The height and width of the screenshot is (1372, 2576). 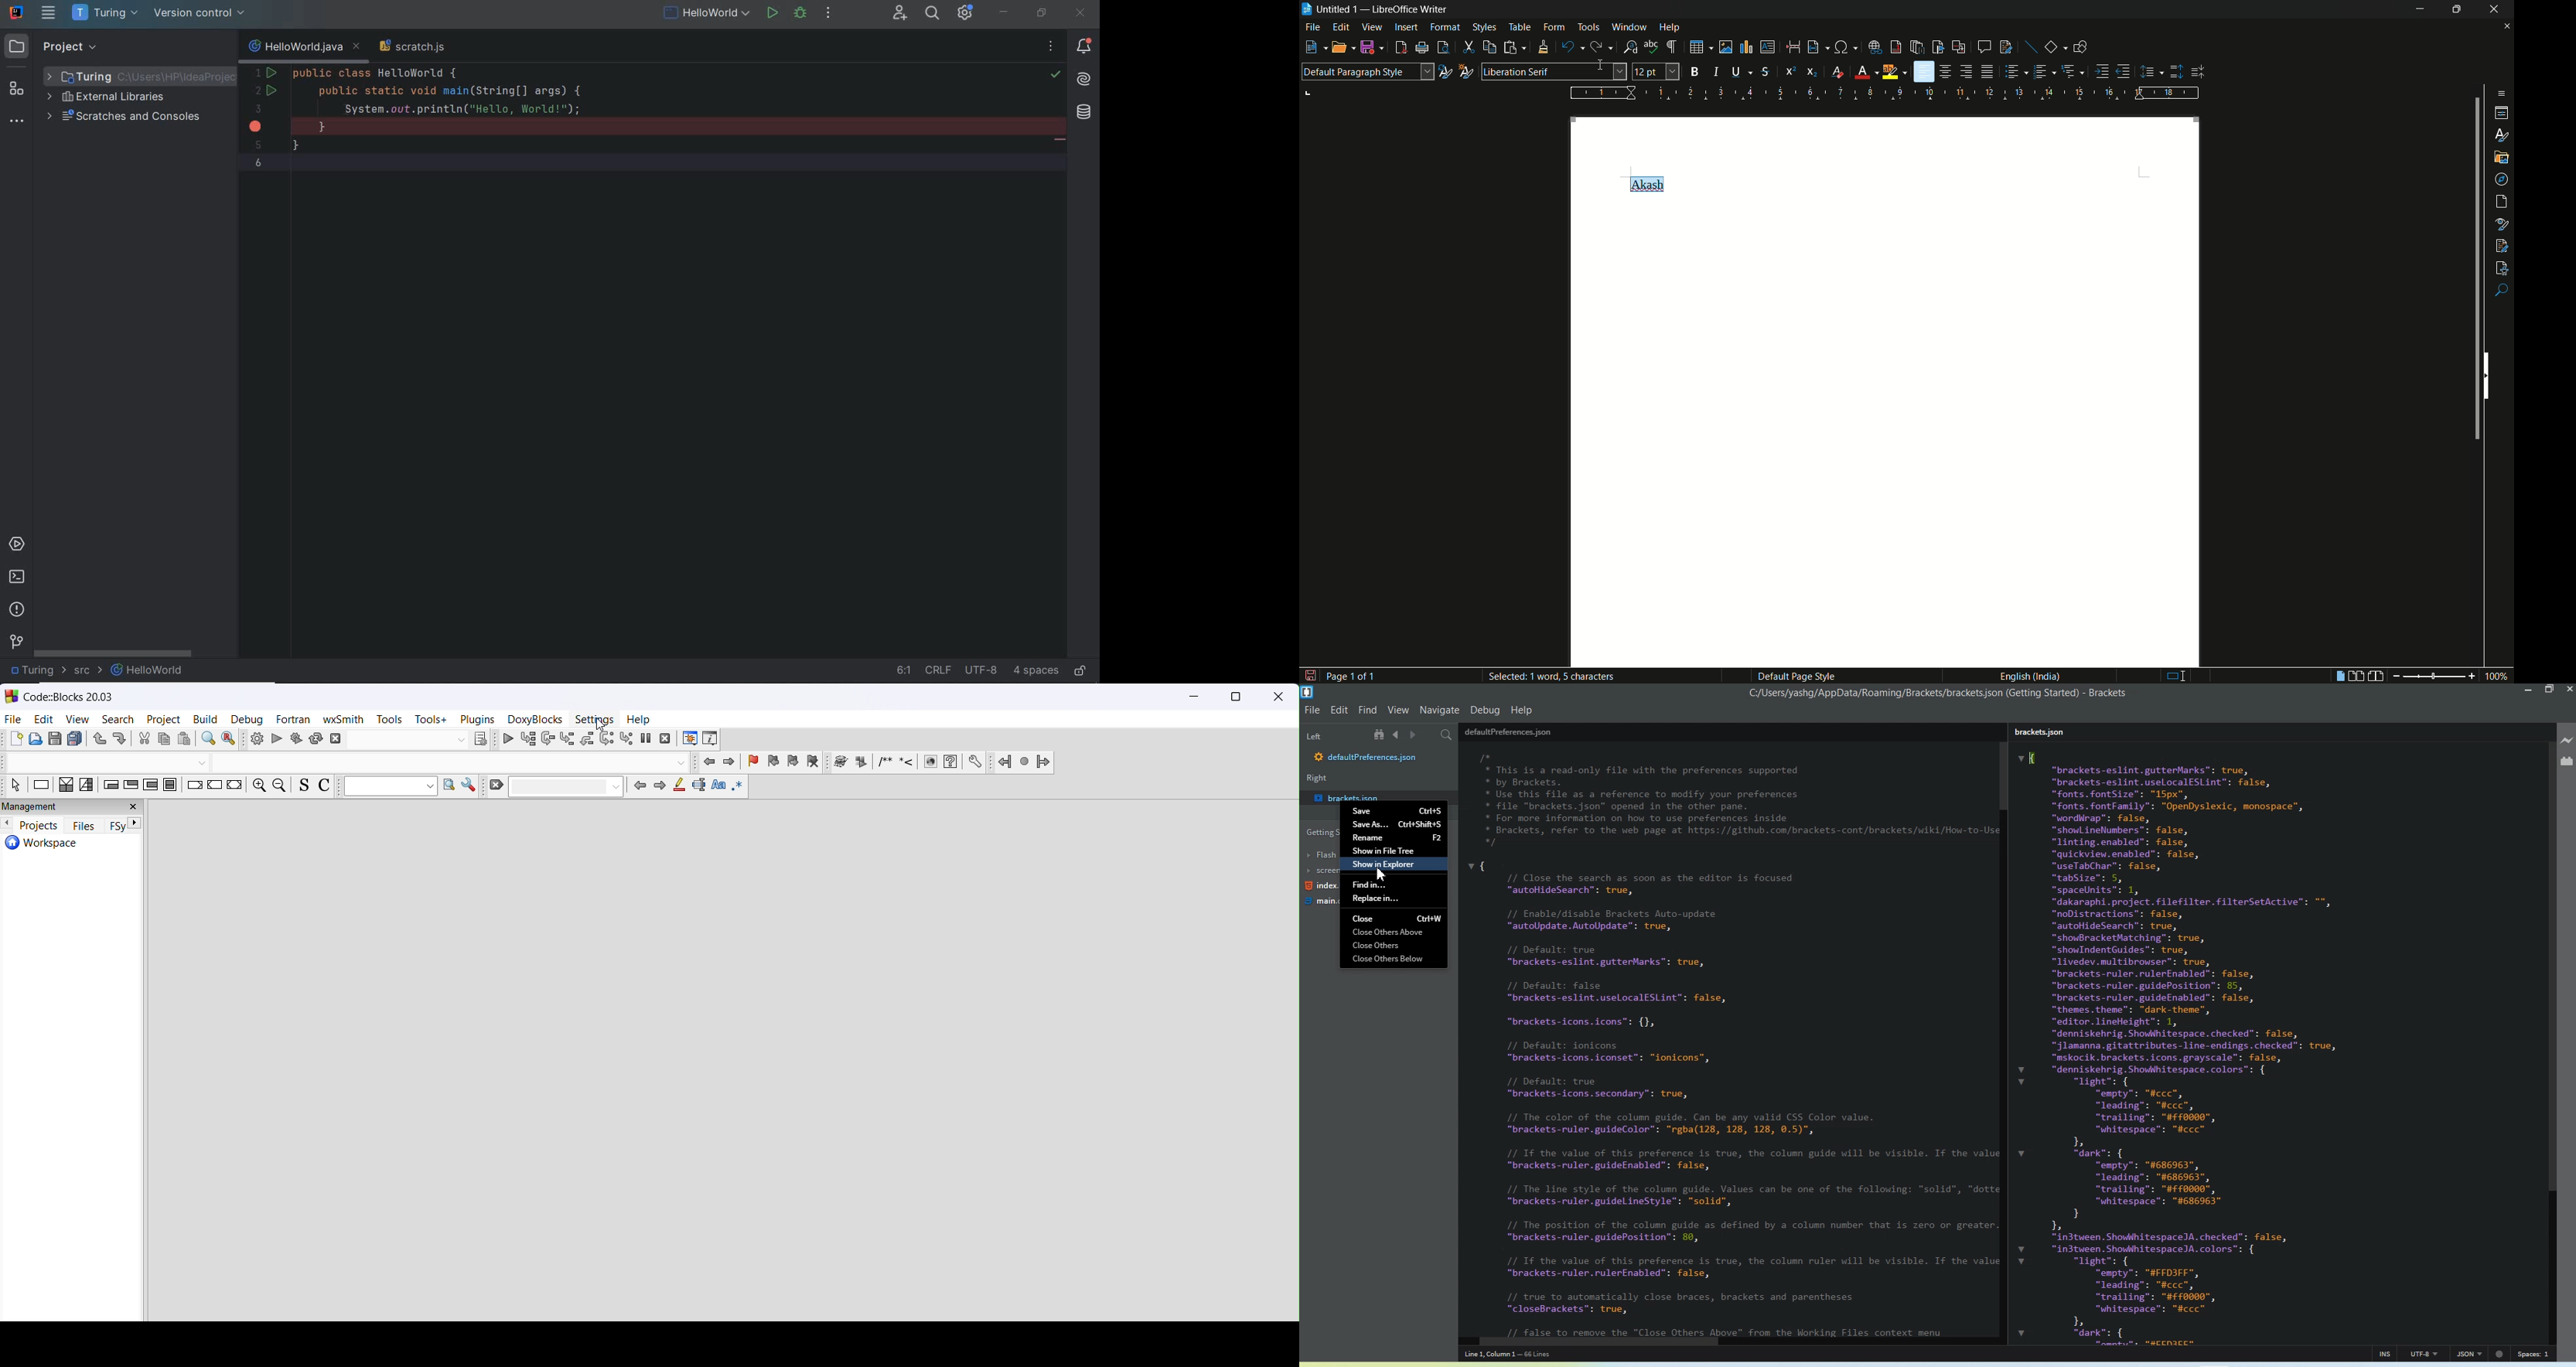 What do you see at coordinates (165, 740) in the screenshot?
I see `copy` at bounding box center [165, 740].